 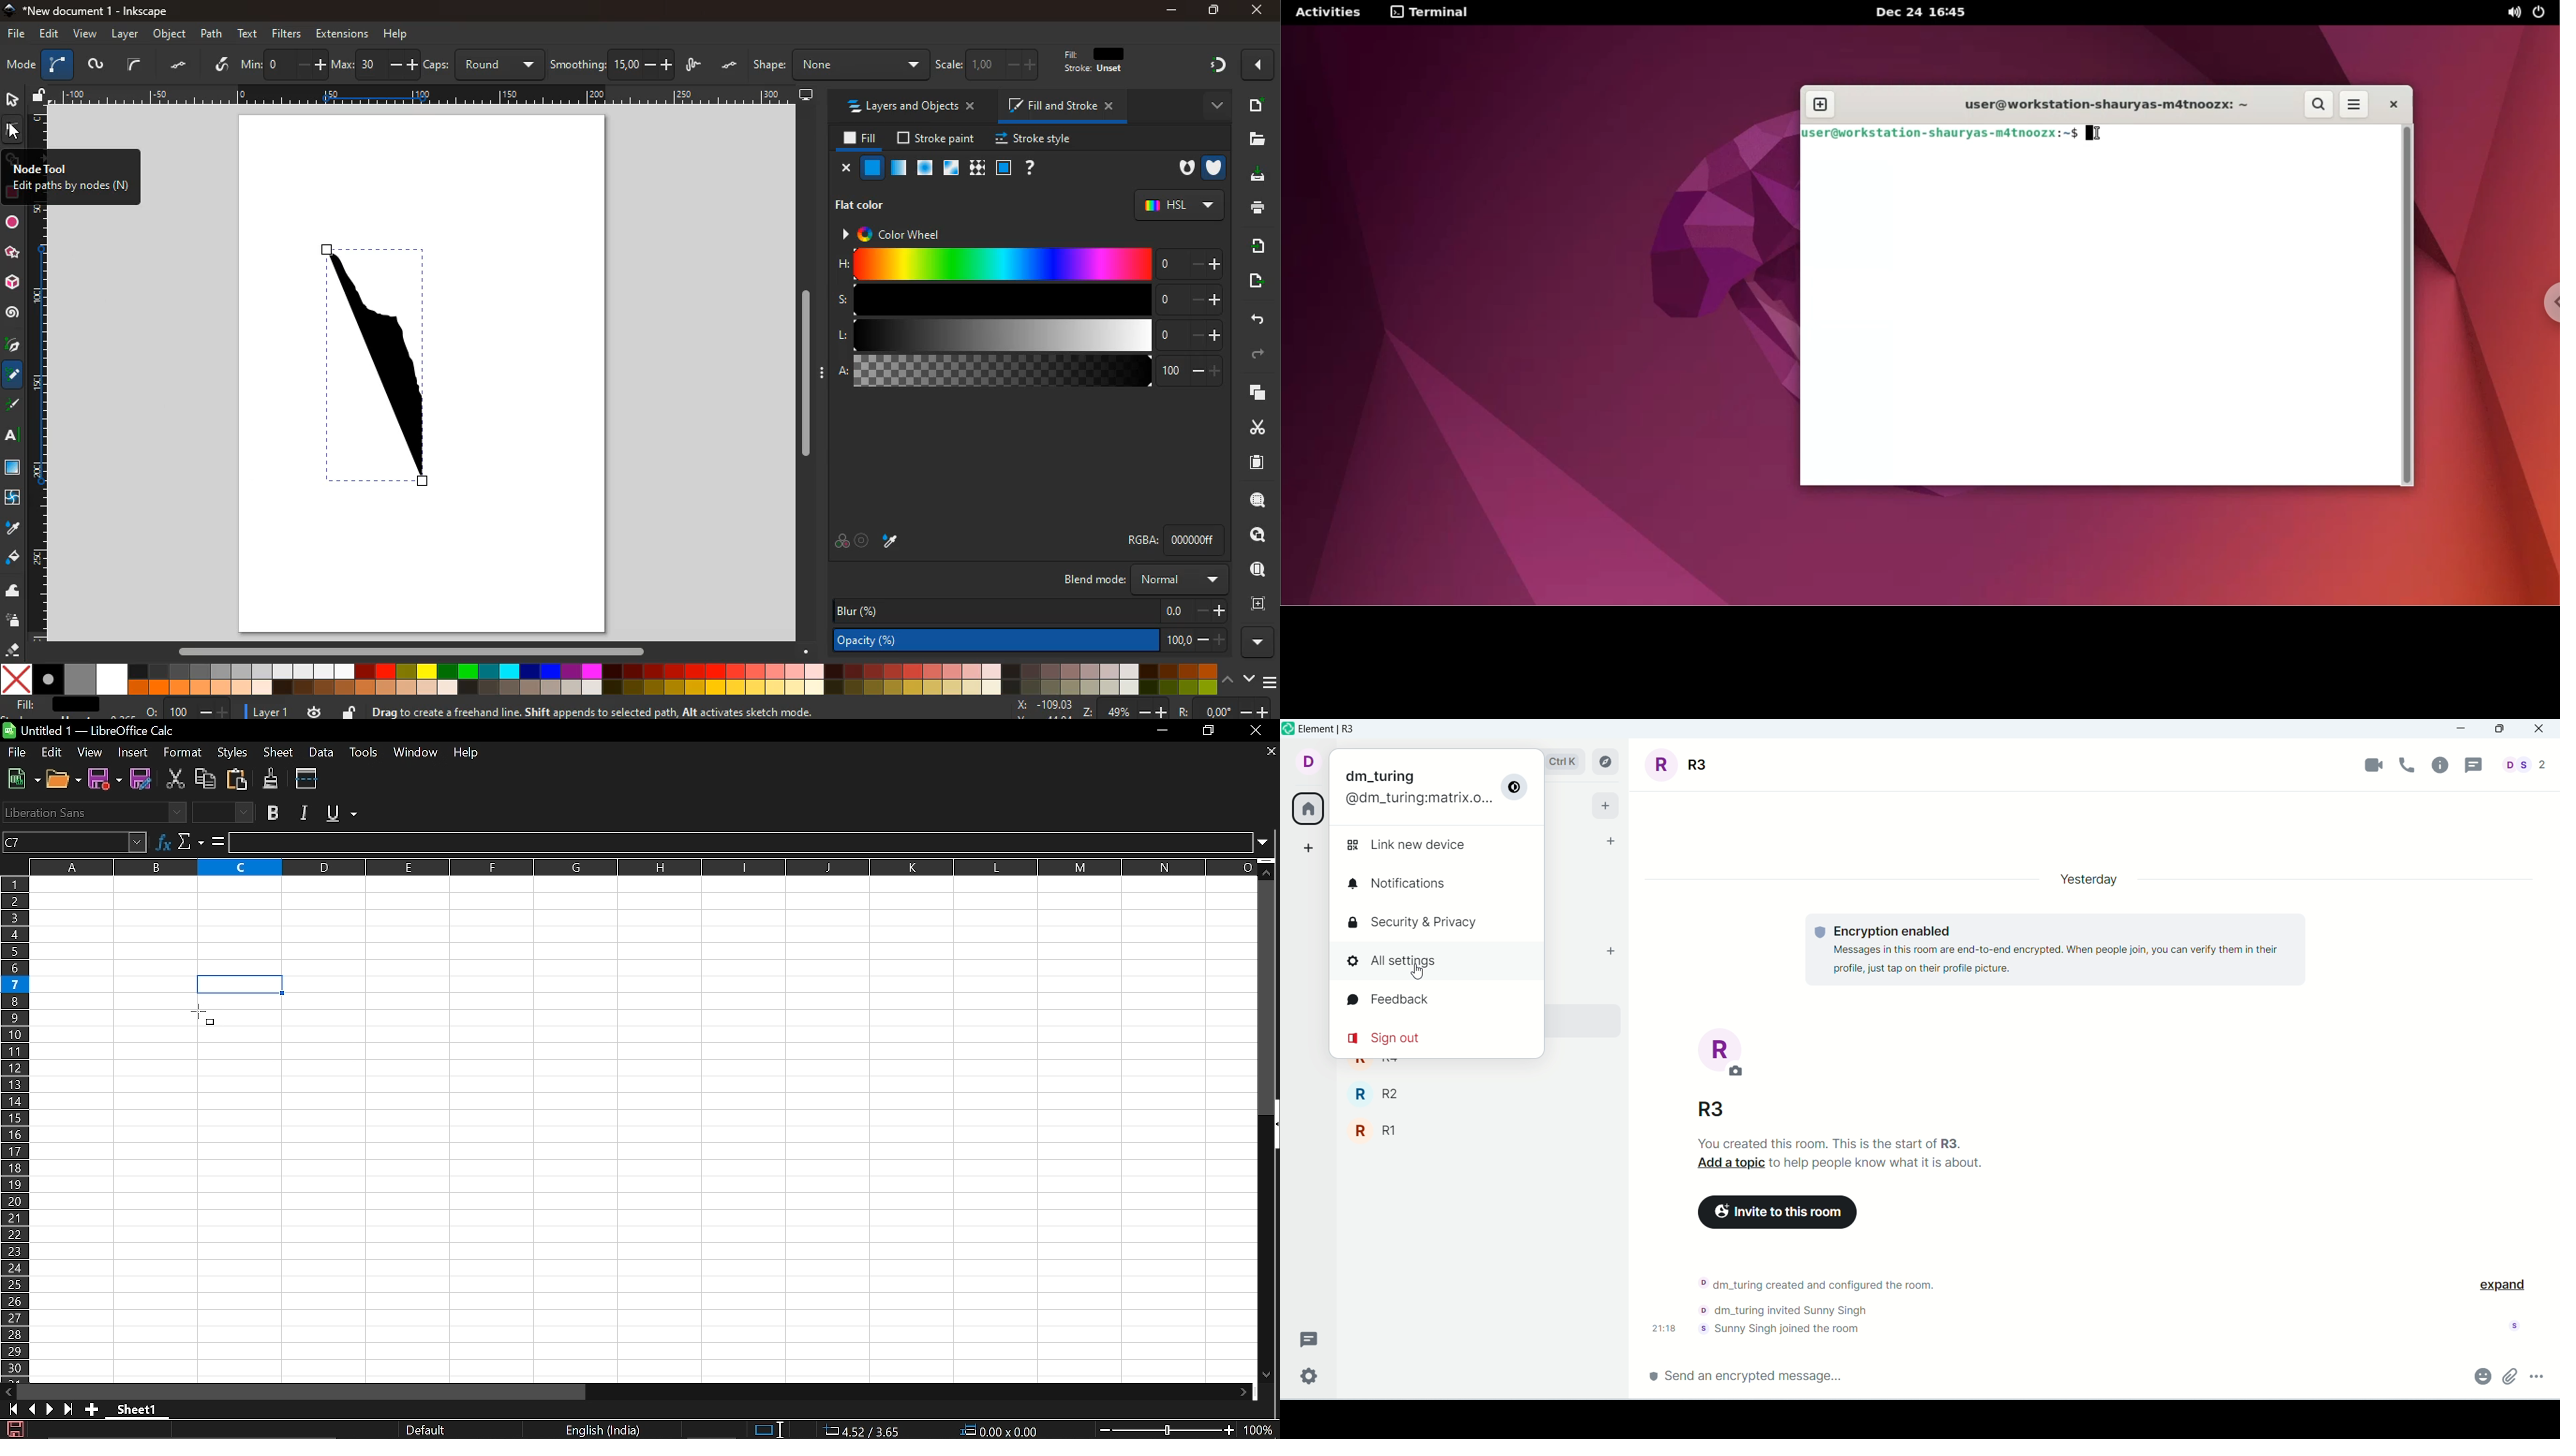 What do you see at coordinates (22, 65) in the screenshot?
I see `mode` at bounding box center [22, 65].